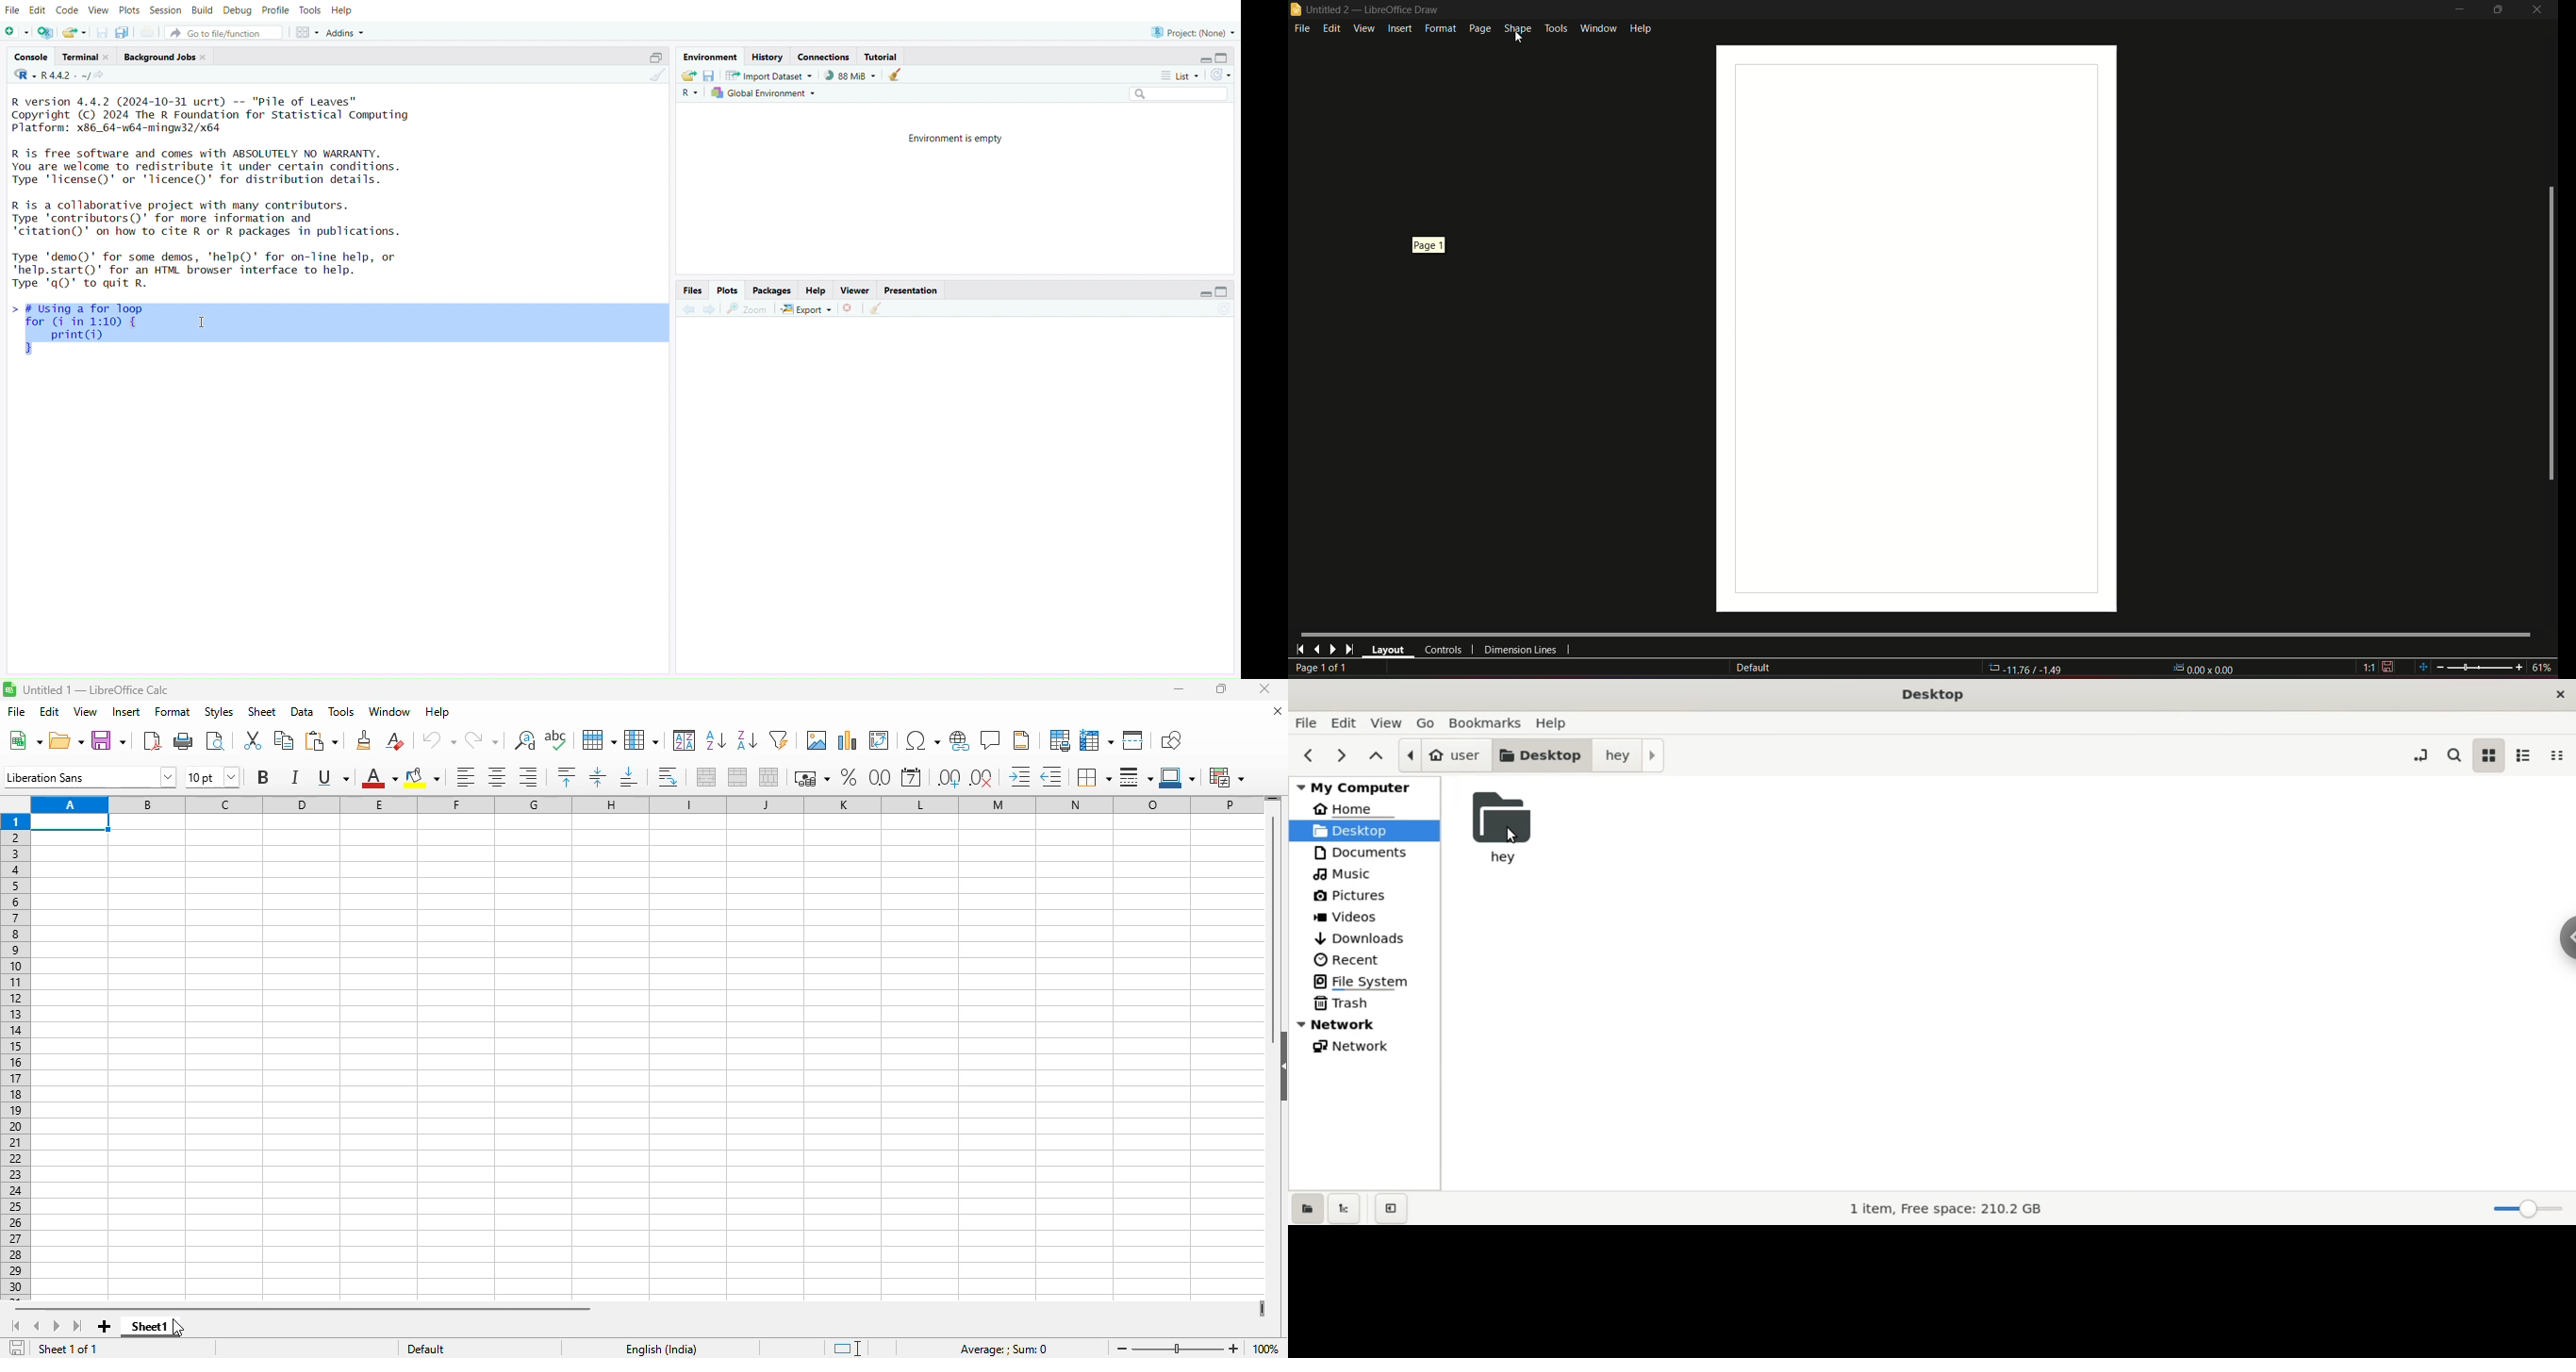 Image resolution: width=2576 pixels, height=1372 pixels. I want to click on Untitled 1 - LibreOffice Calc, so click(96, 690).